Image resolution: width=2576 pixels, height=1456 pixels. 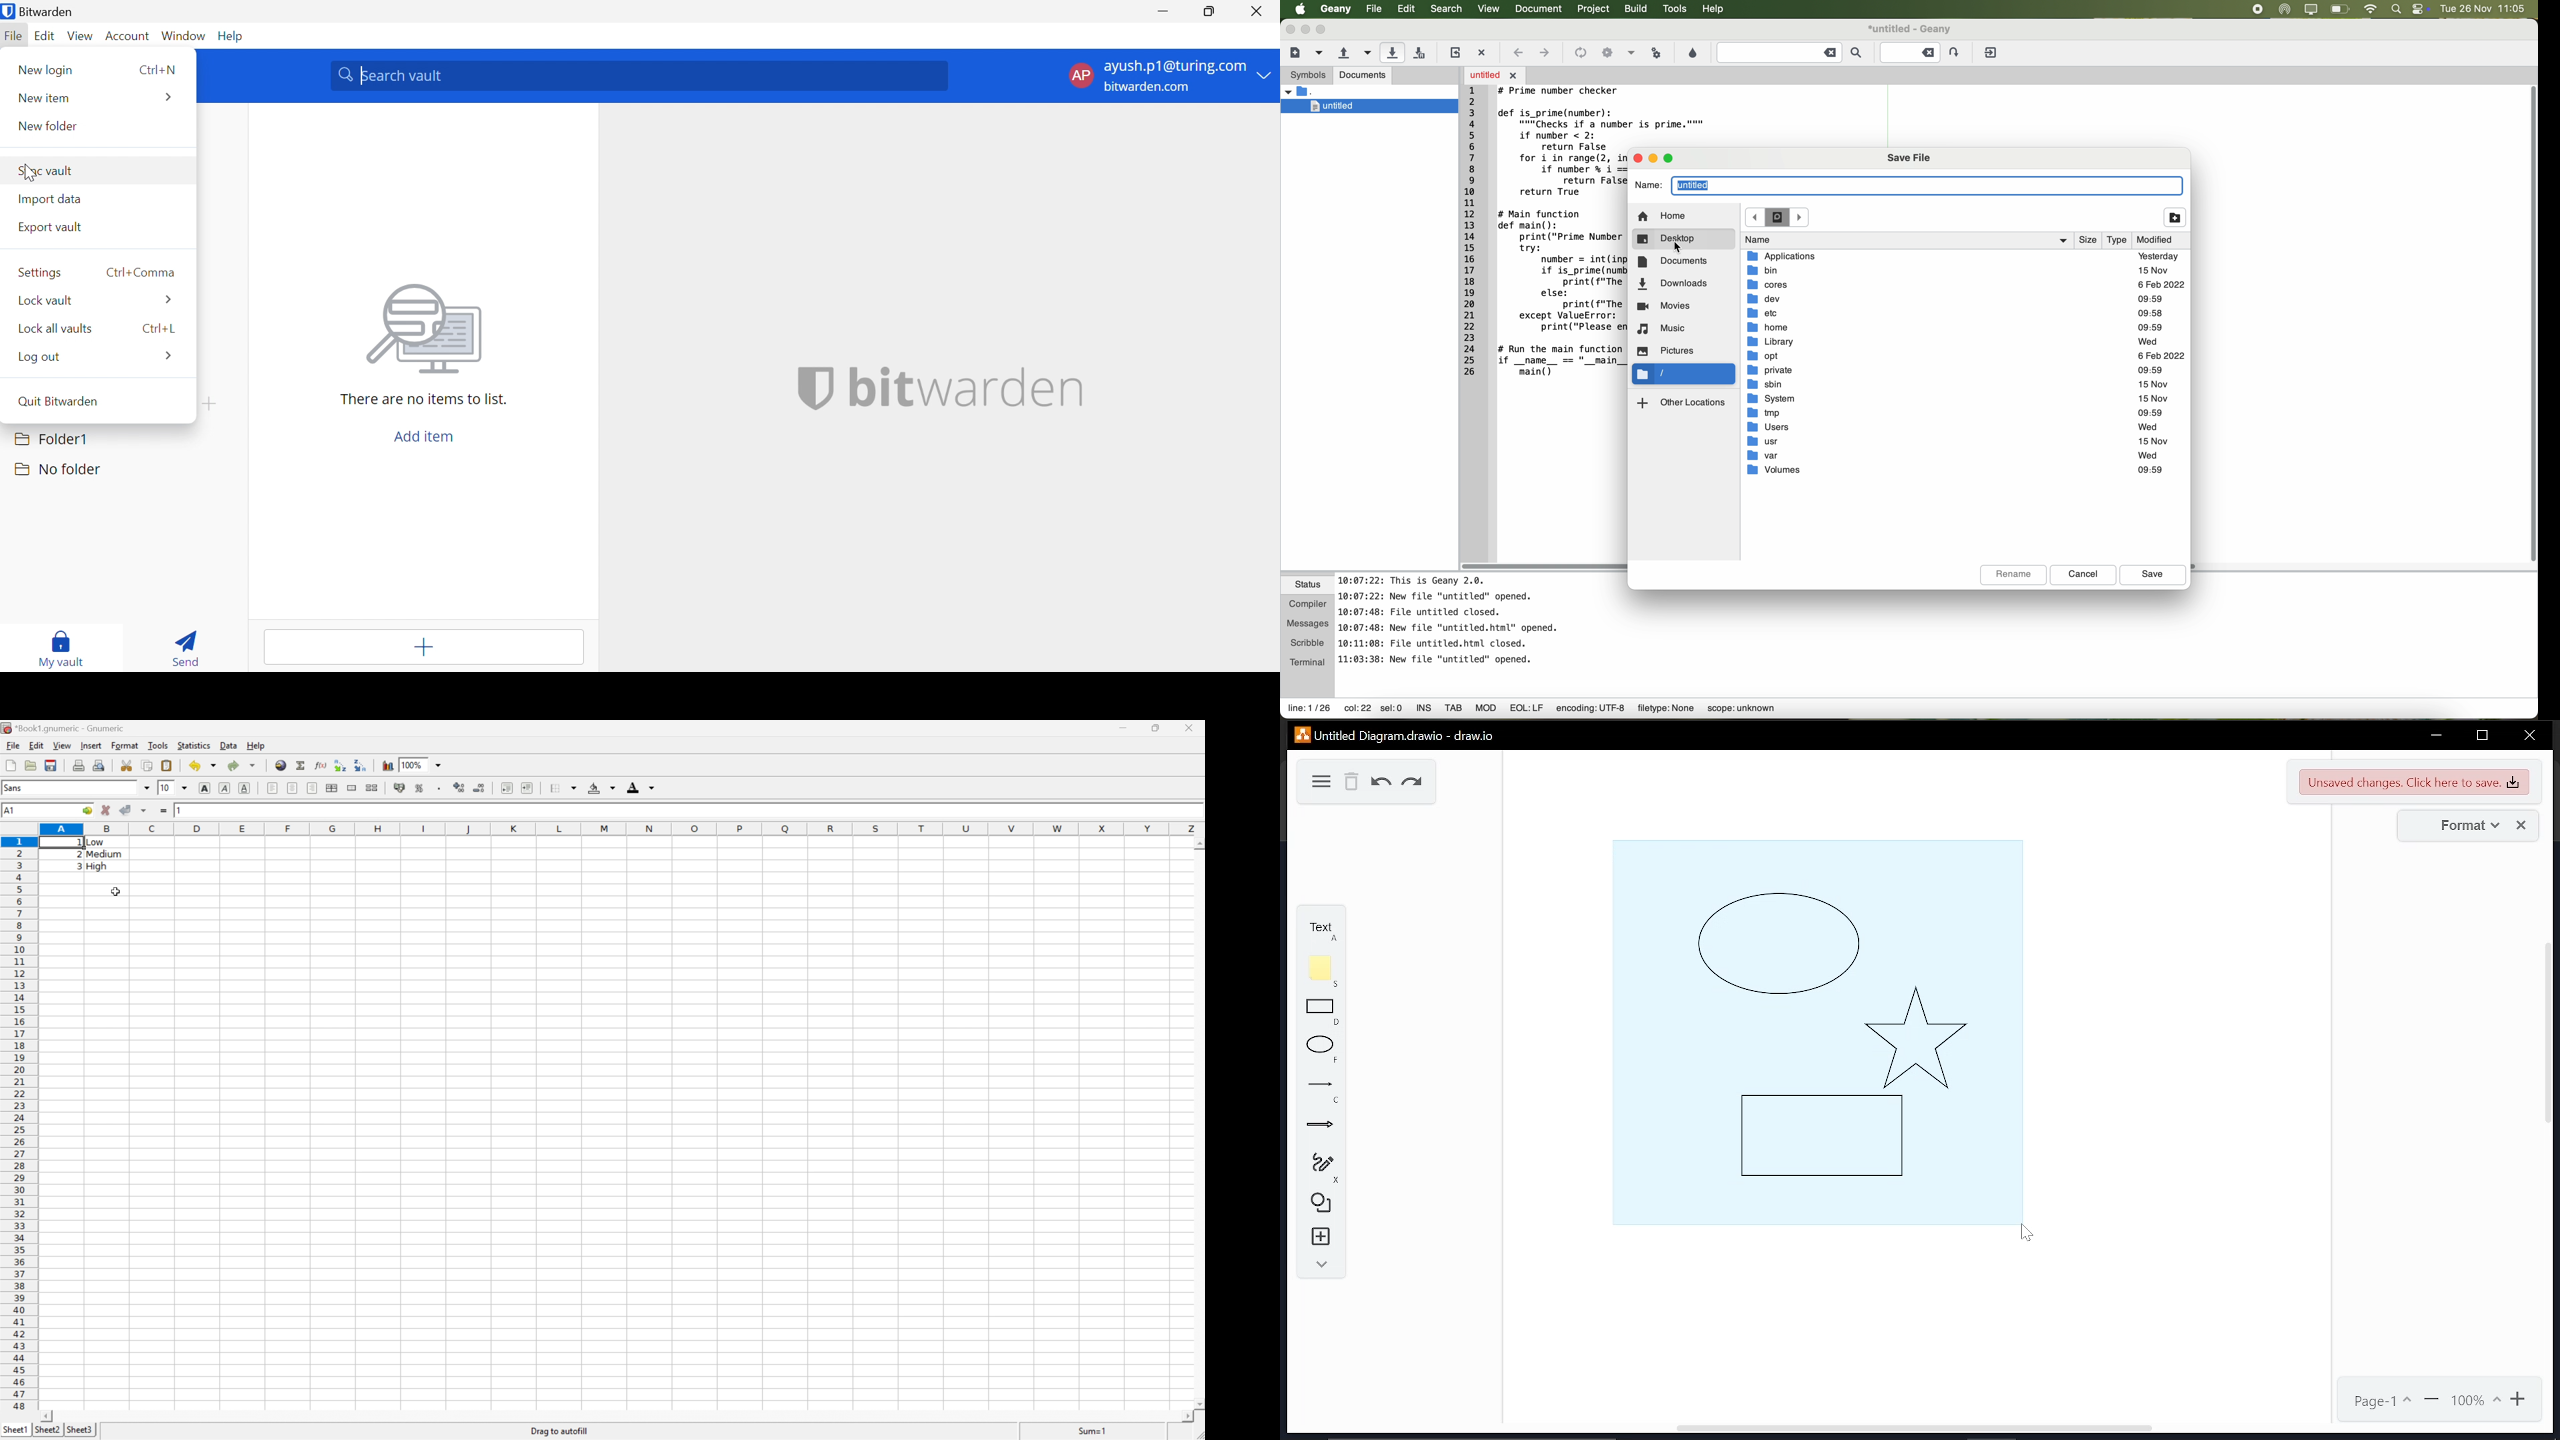 What do you see at coordinates (2436, 735) in the screenshot?
I see `minimize` at bounding box center [2436, 735].